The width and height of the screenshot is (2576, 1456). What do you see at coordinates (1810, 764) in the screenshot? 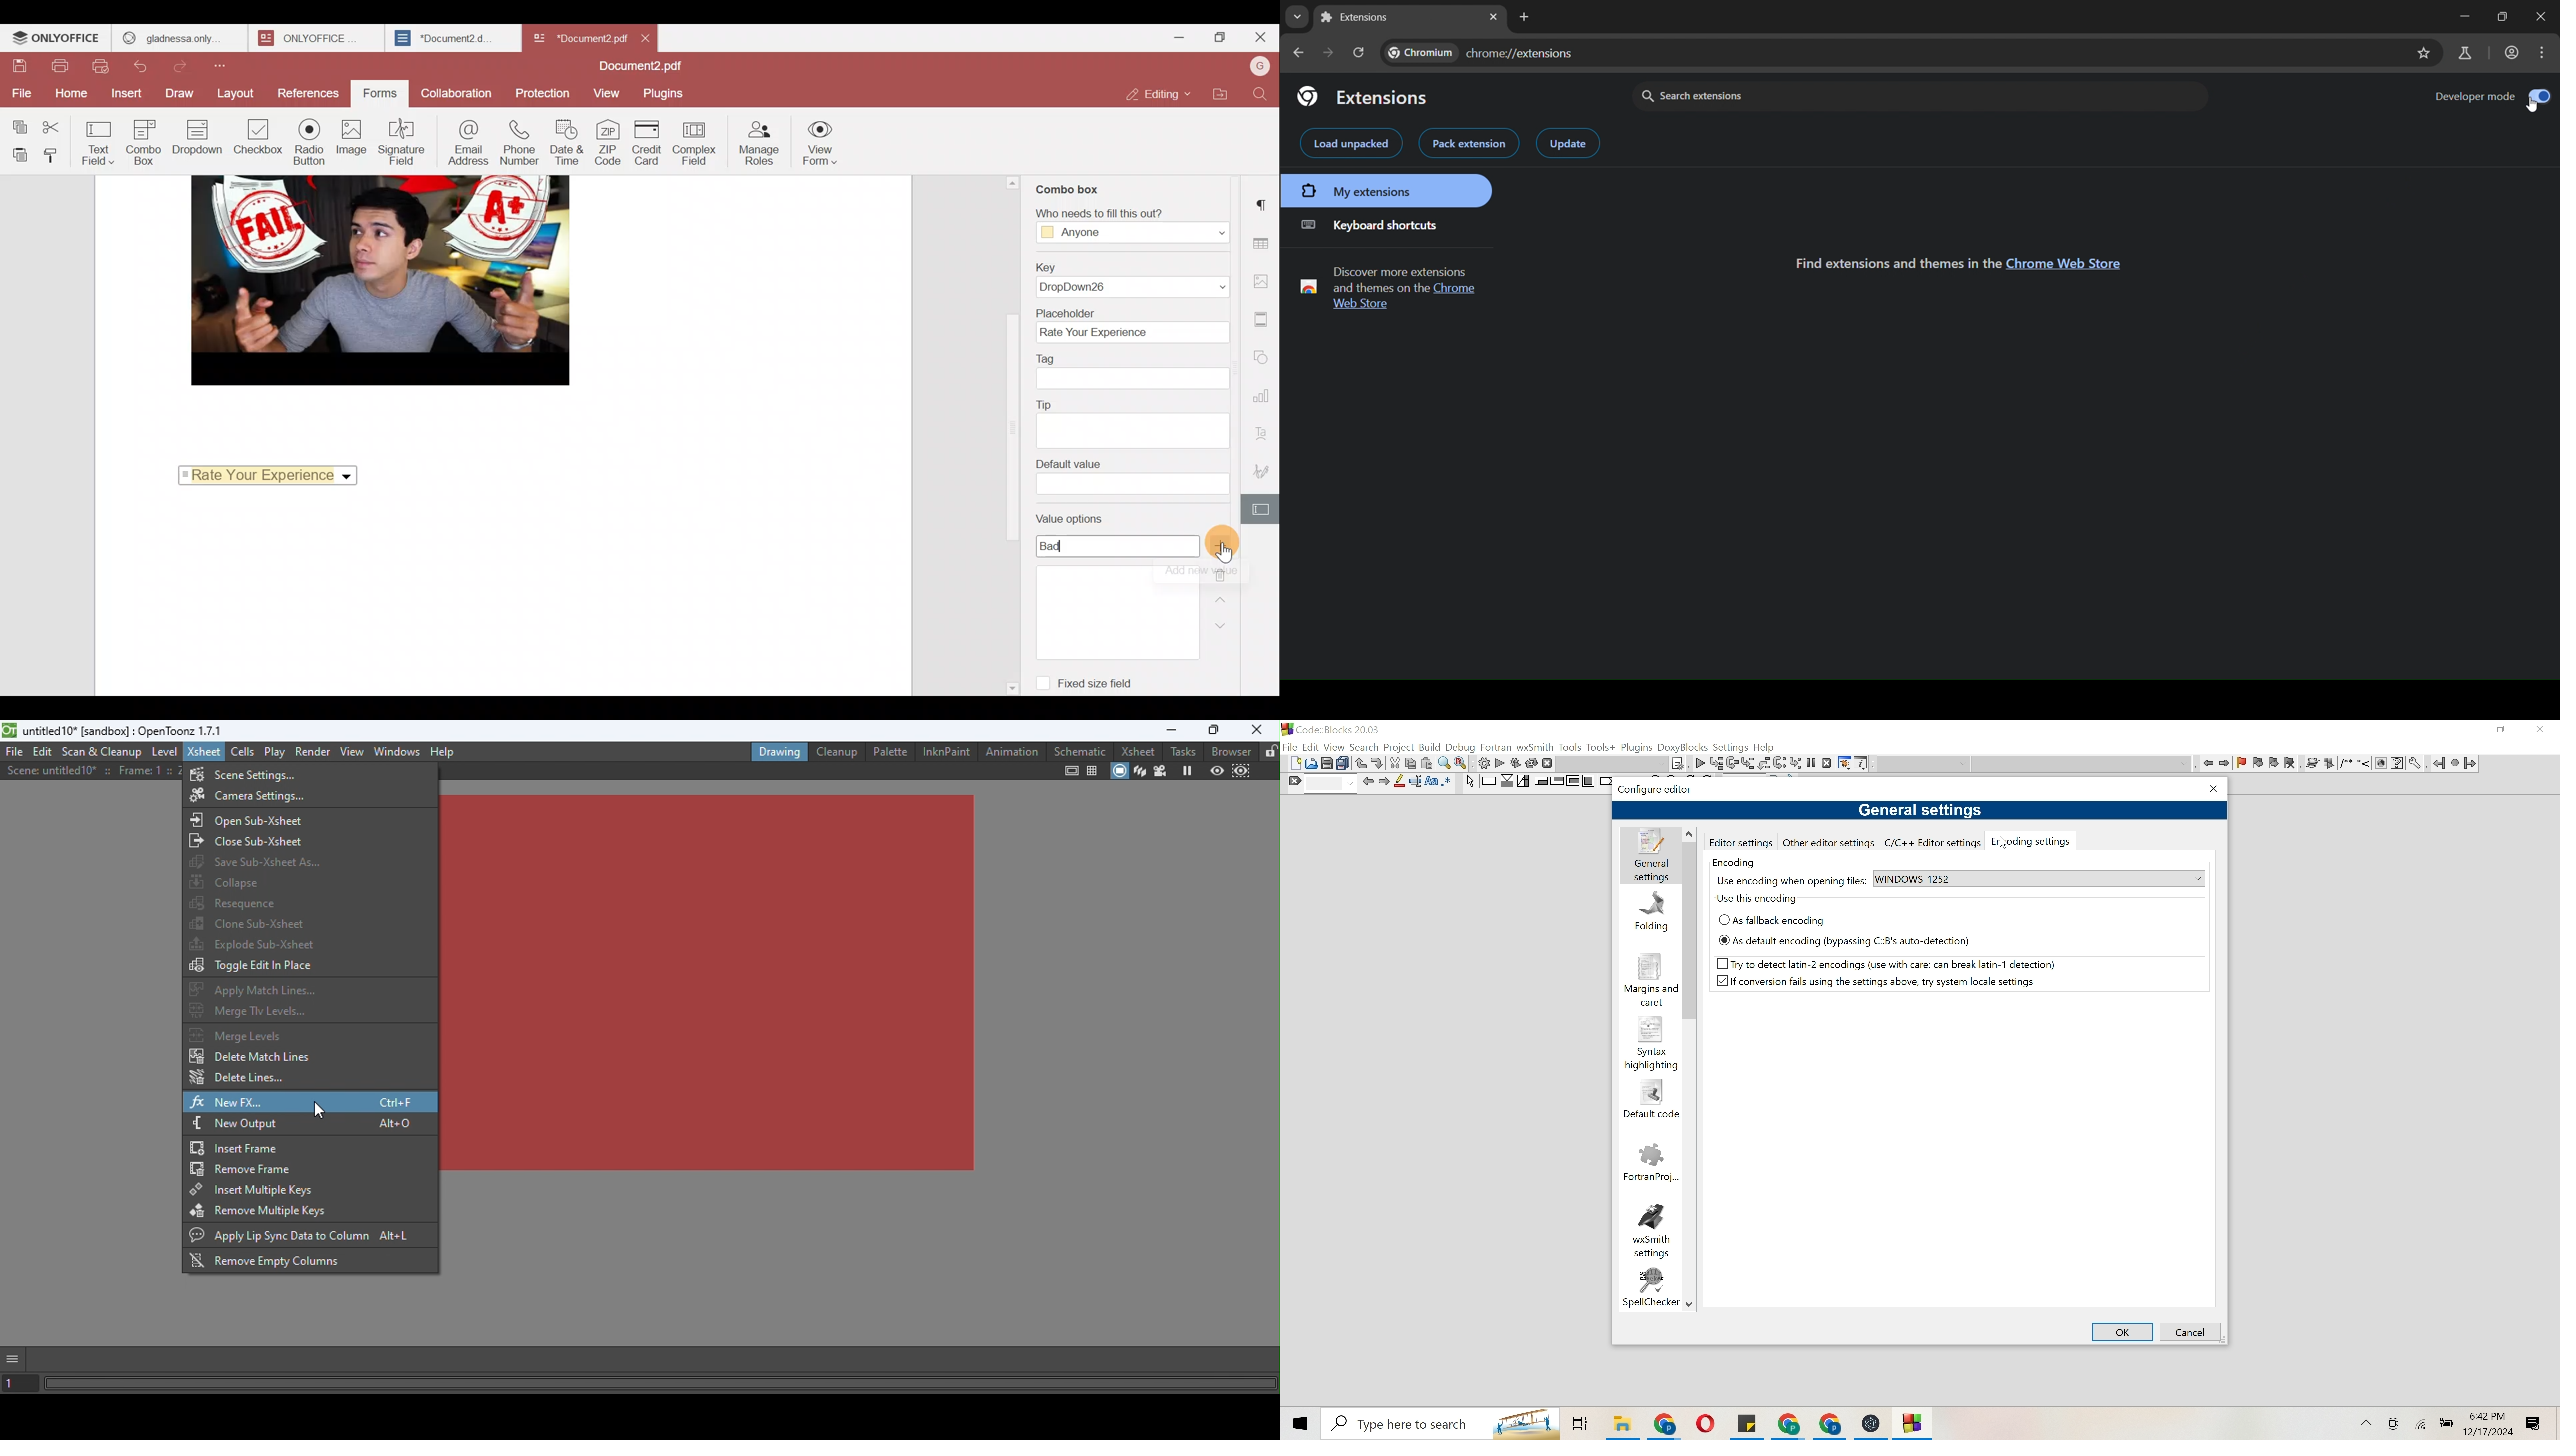
I see `Pause` at bounding box center [1810, 764].